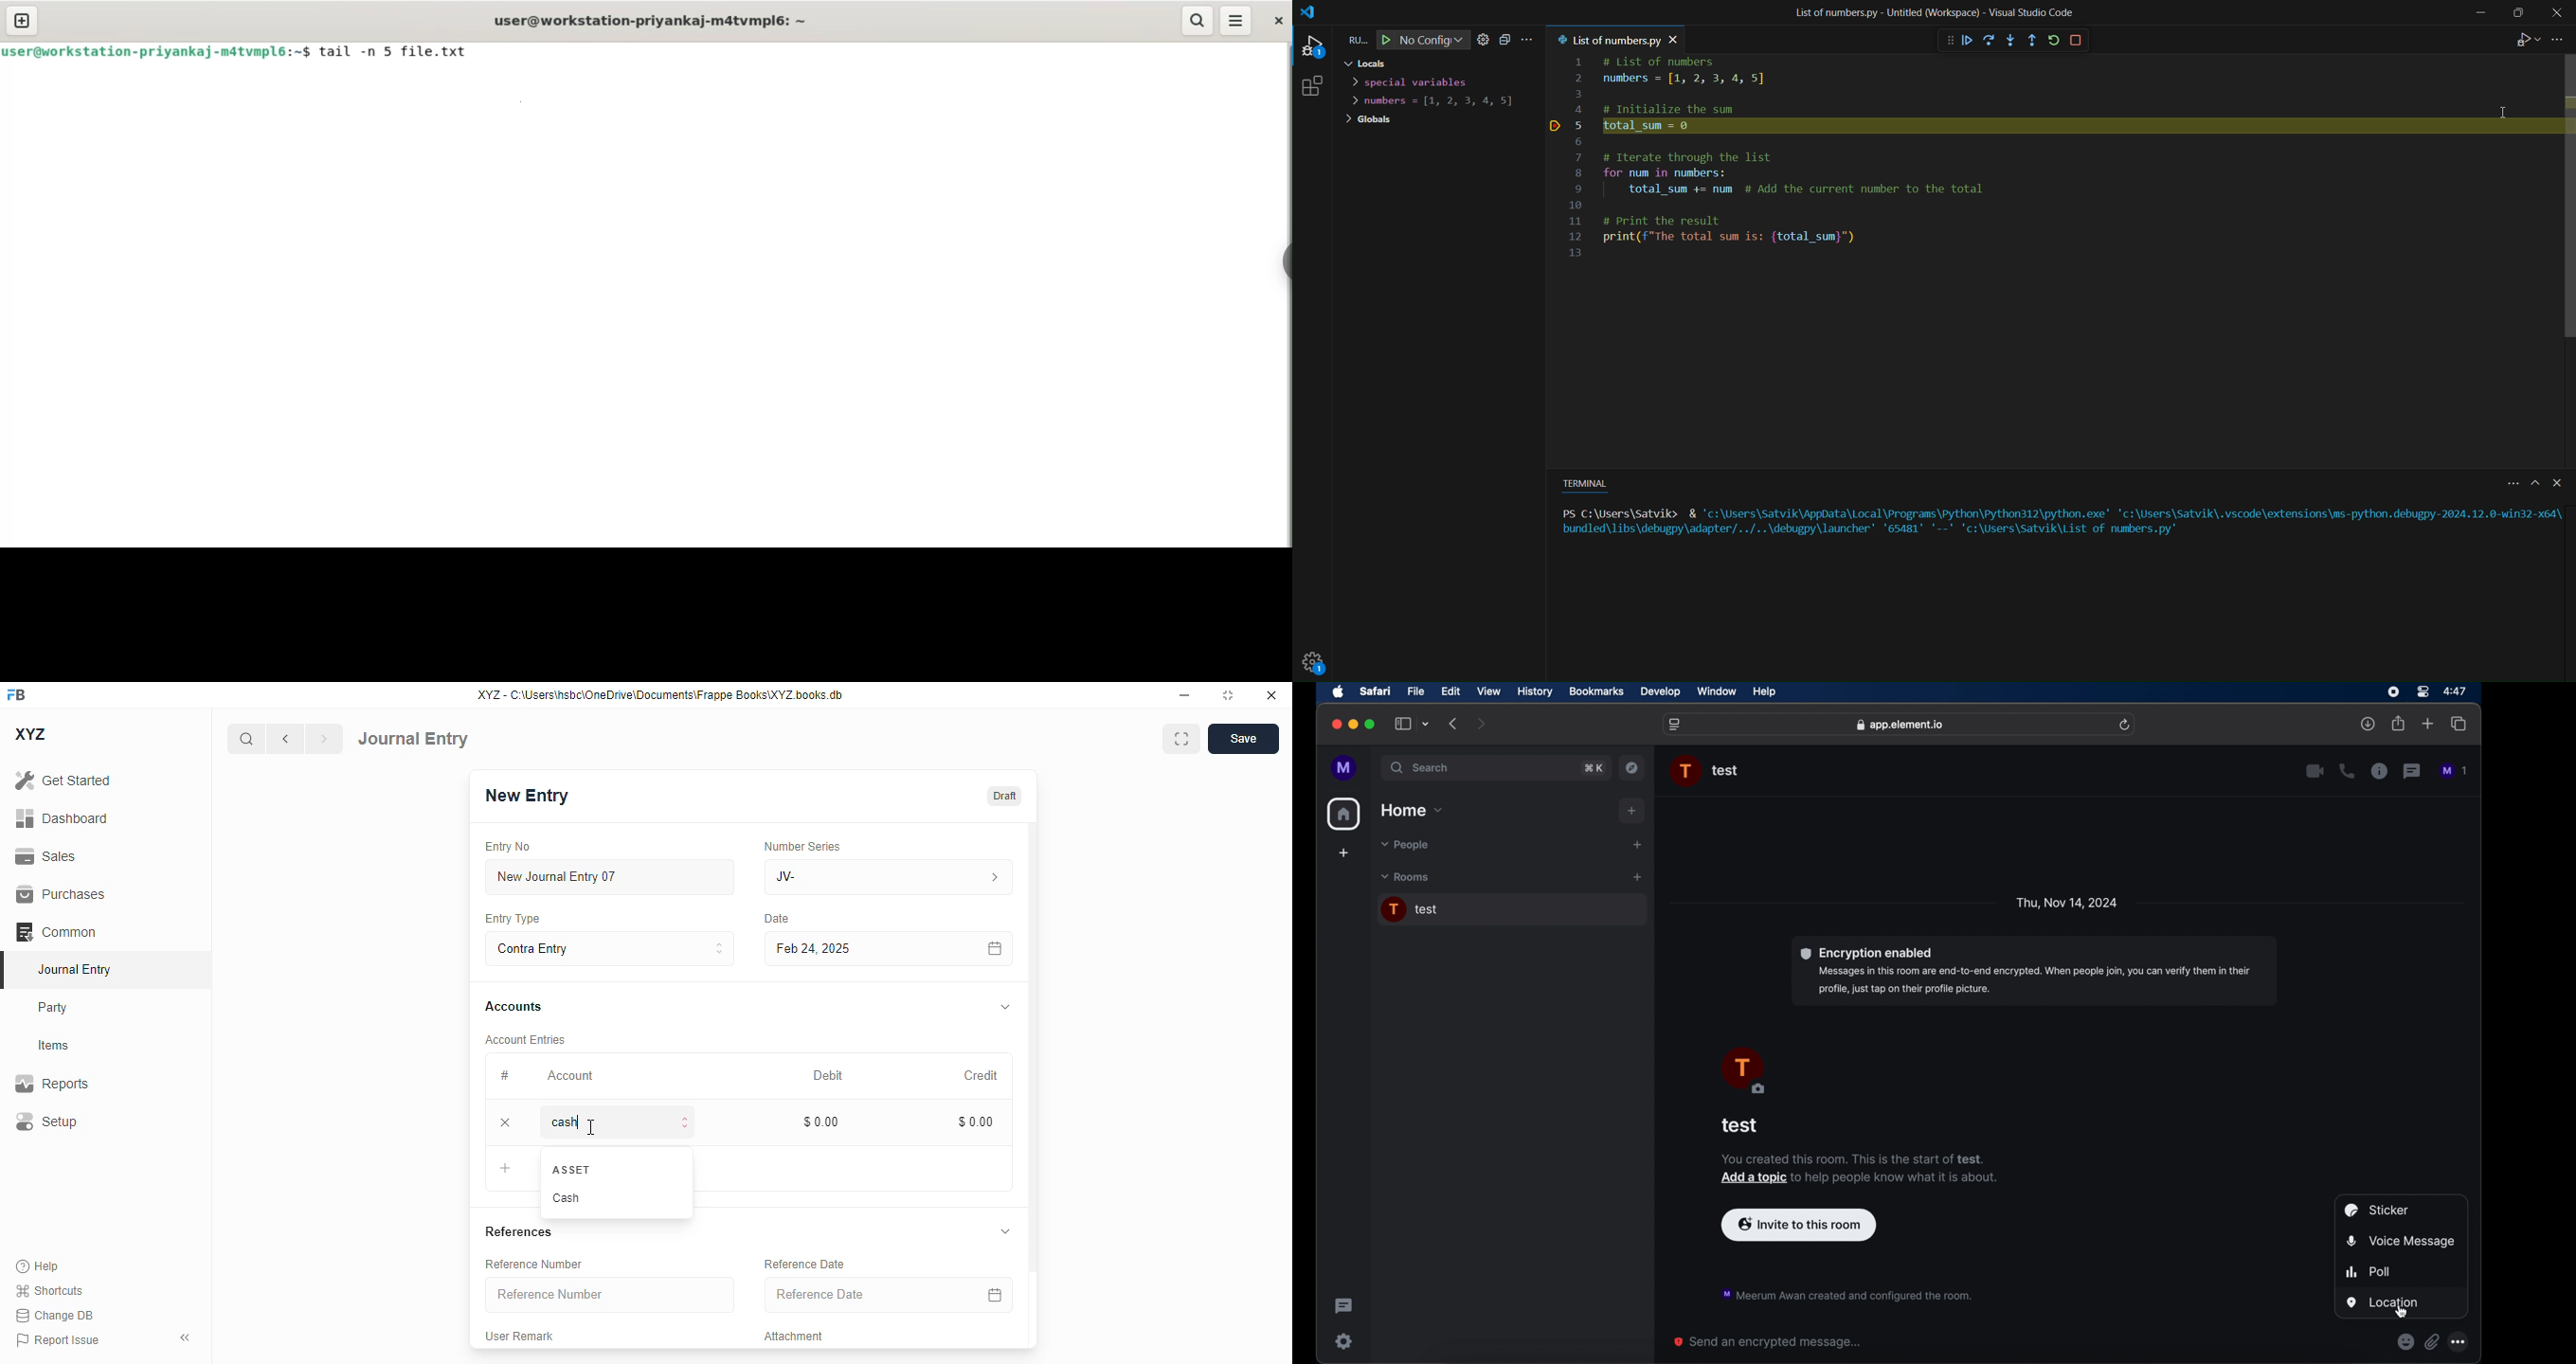 The image size is (2576, 1372). Describe the element at coordinates (38, 1266) in the screenshot. I see `help` at that location.